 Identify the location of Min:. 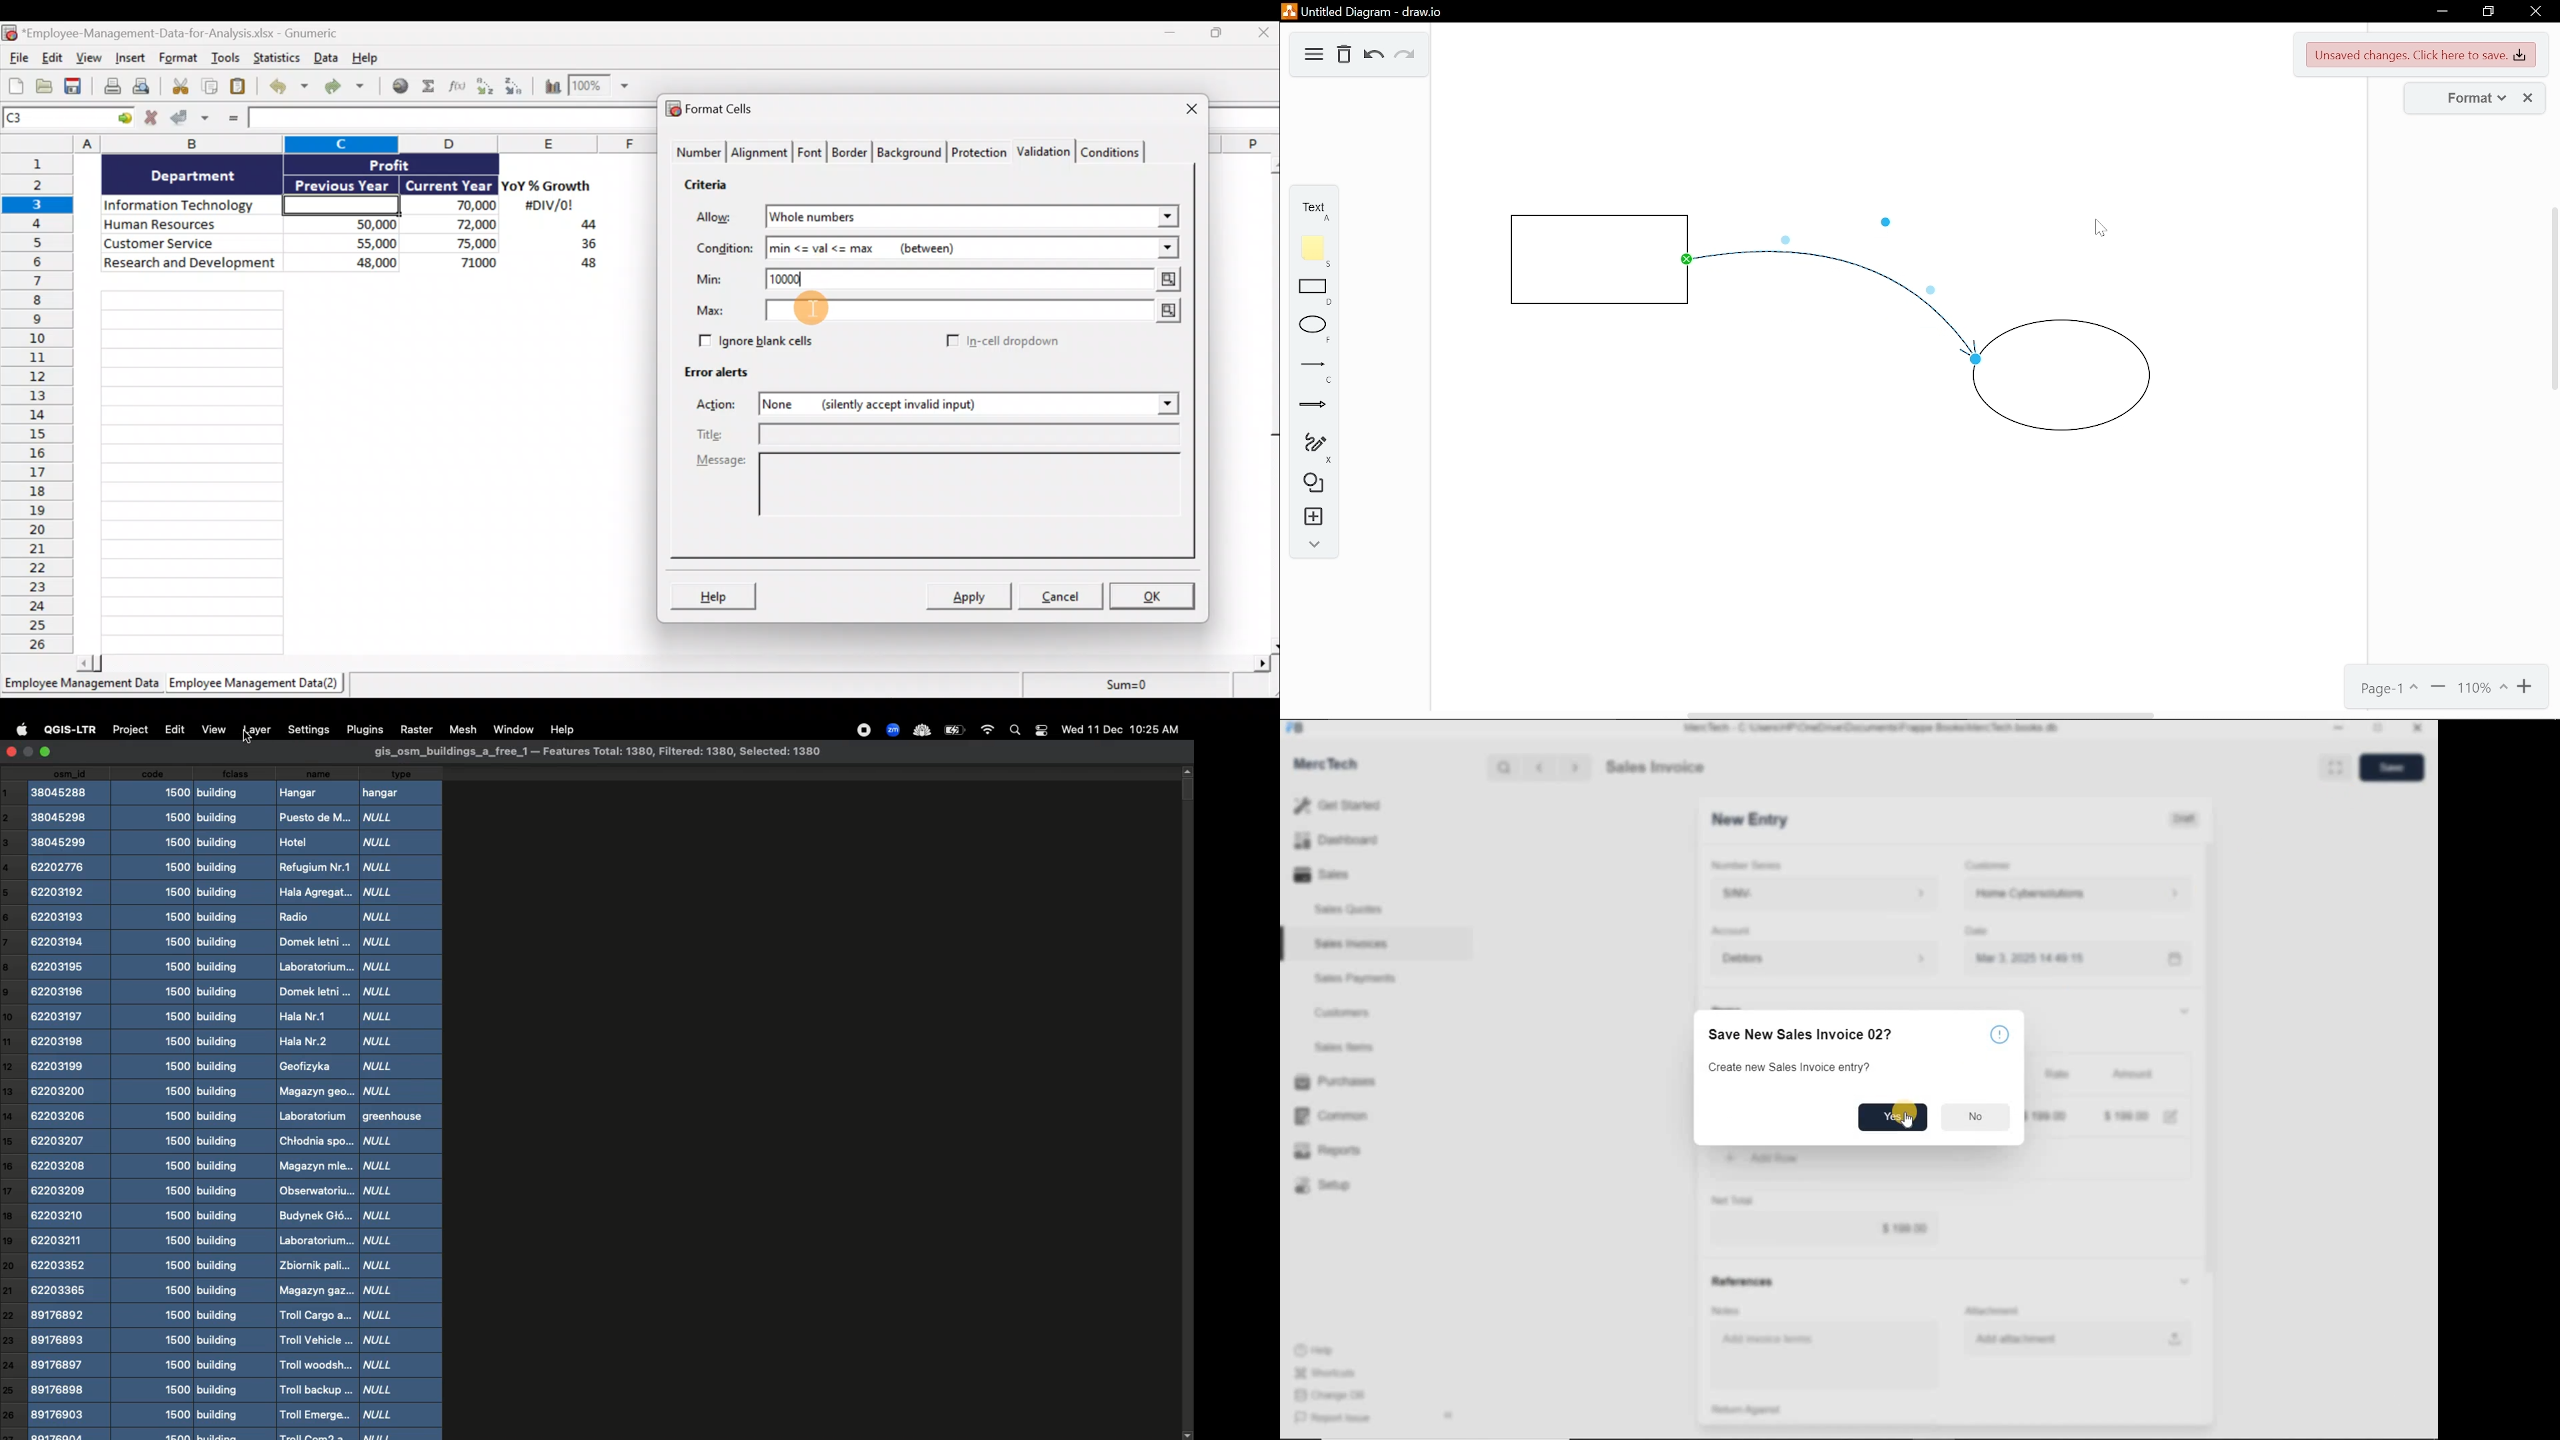
(709, 281).